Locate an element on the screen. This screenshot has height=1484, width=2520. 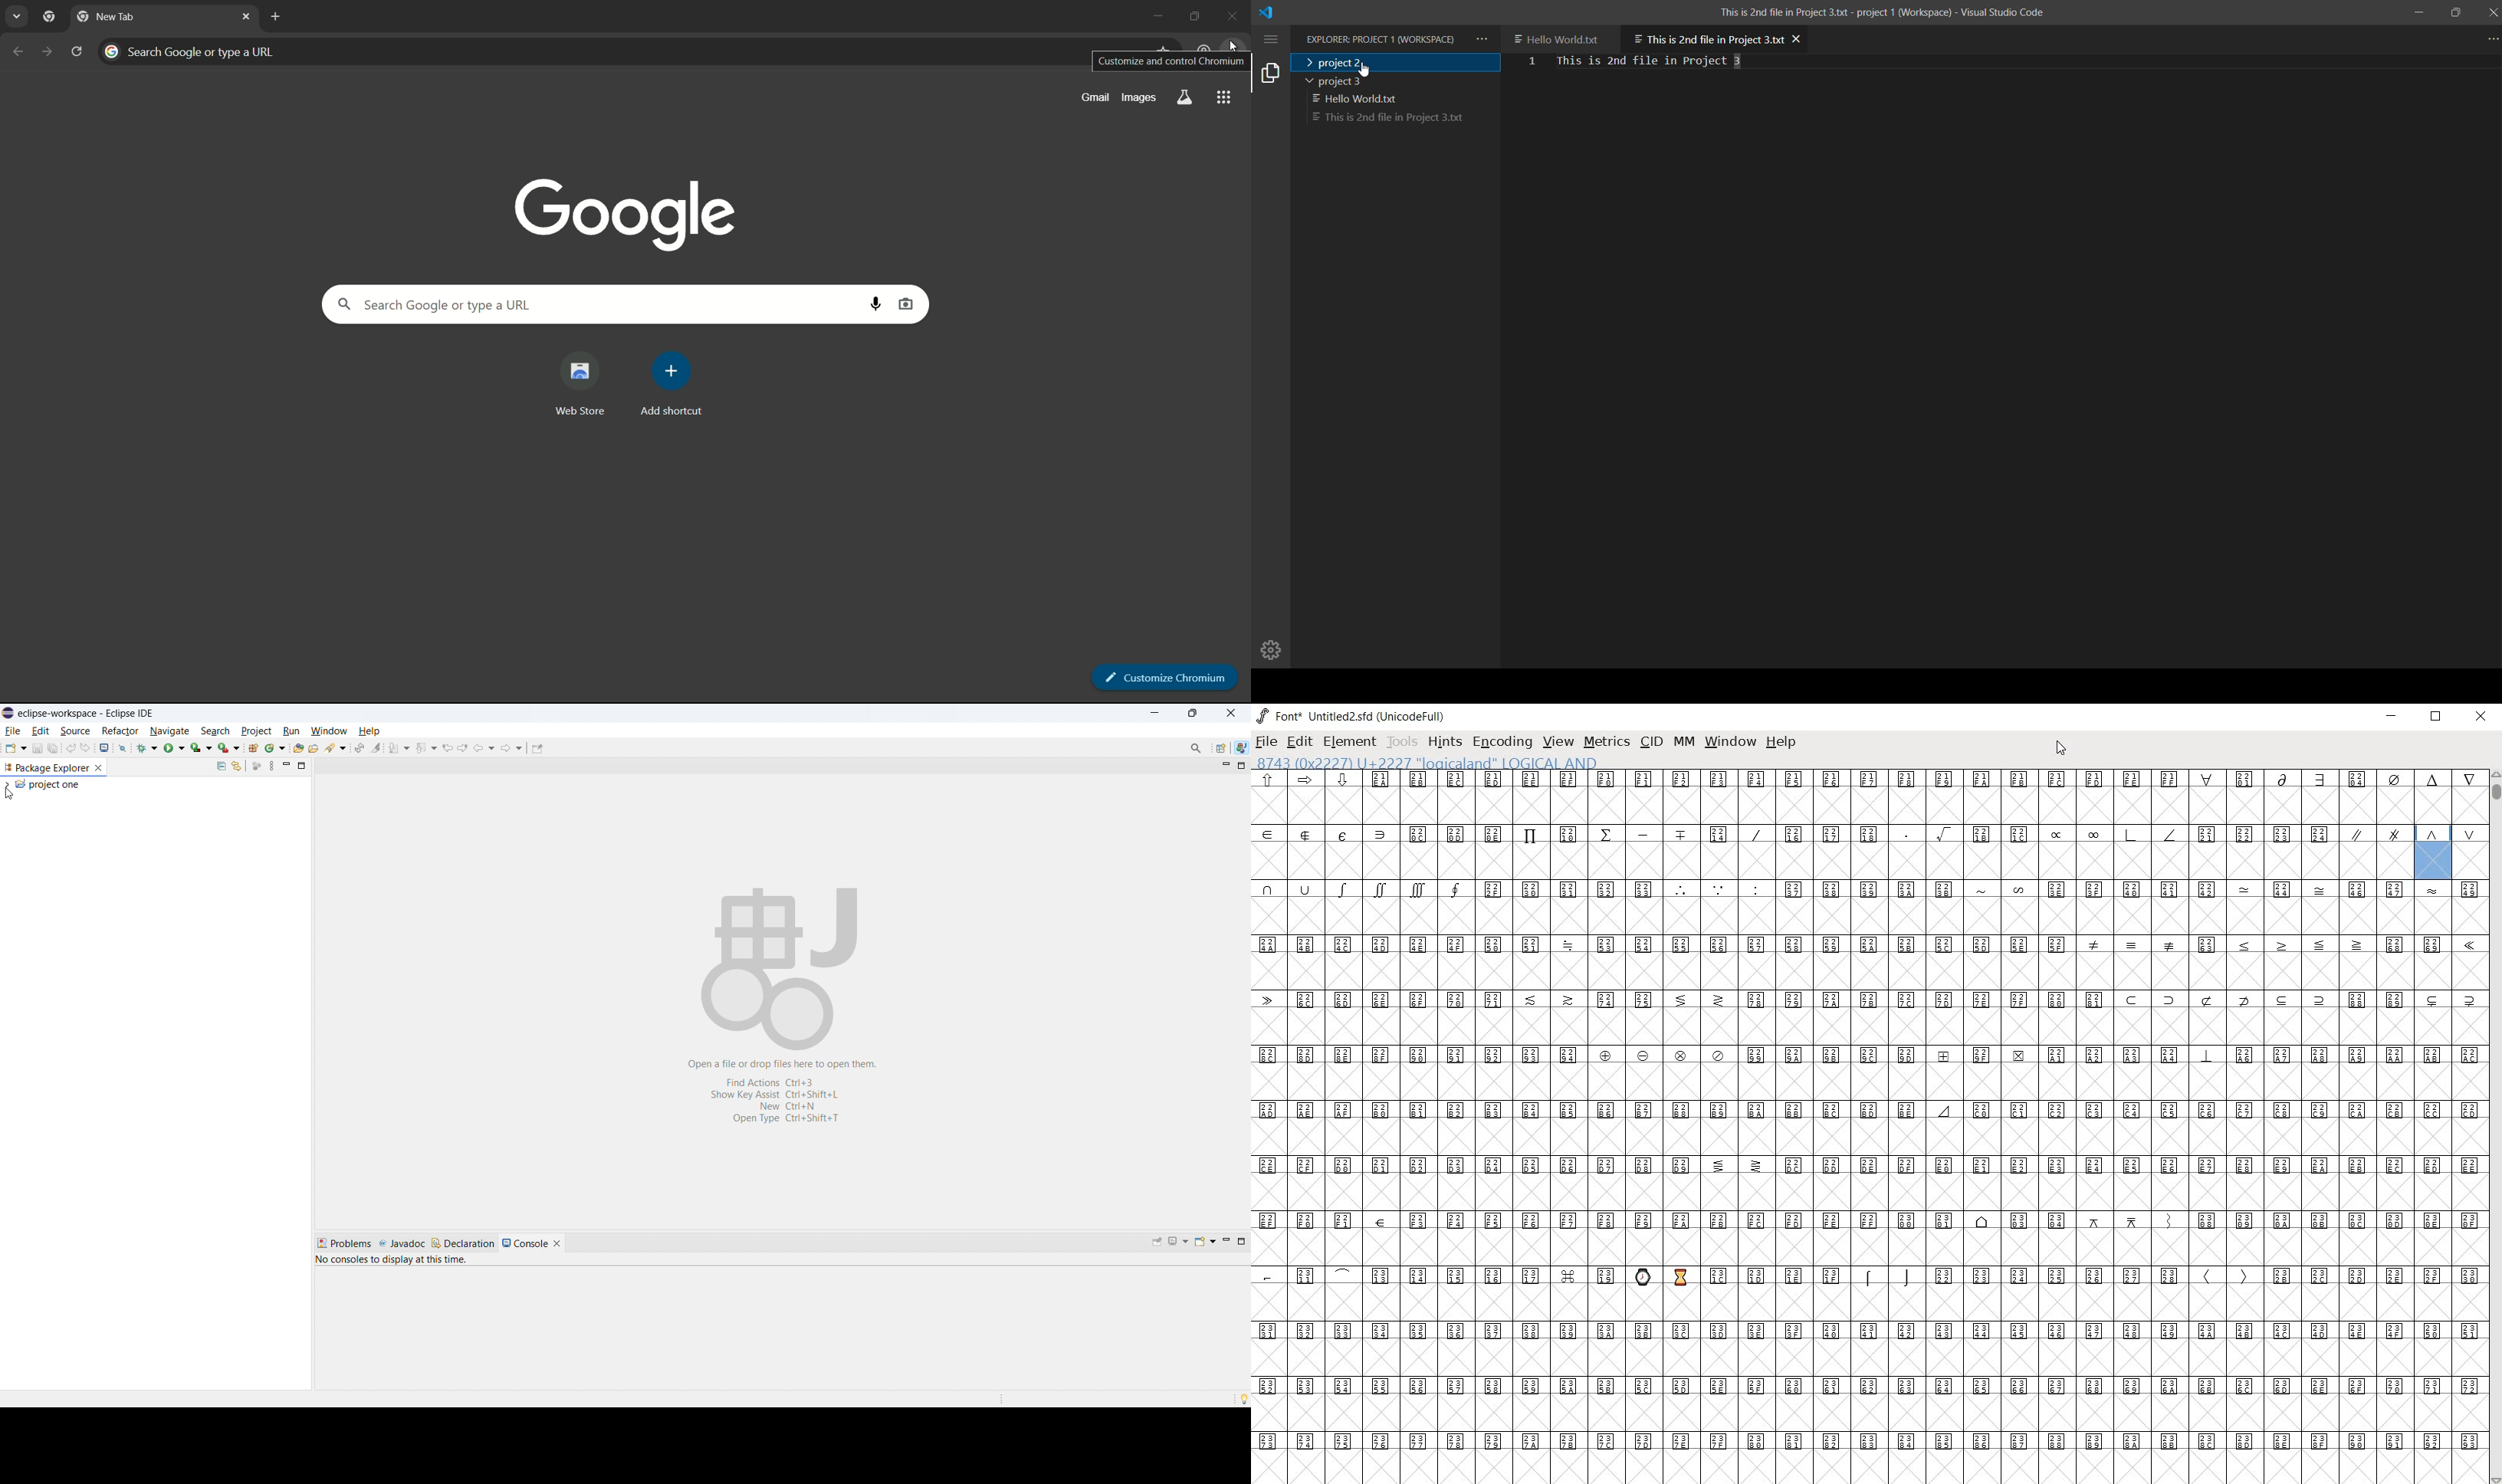
problems is located at coordinates (347, 1242).